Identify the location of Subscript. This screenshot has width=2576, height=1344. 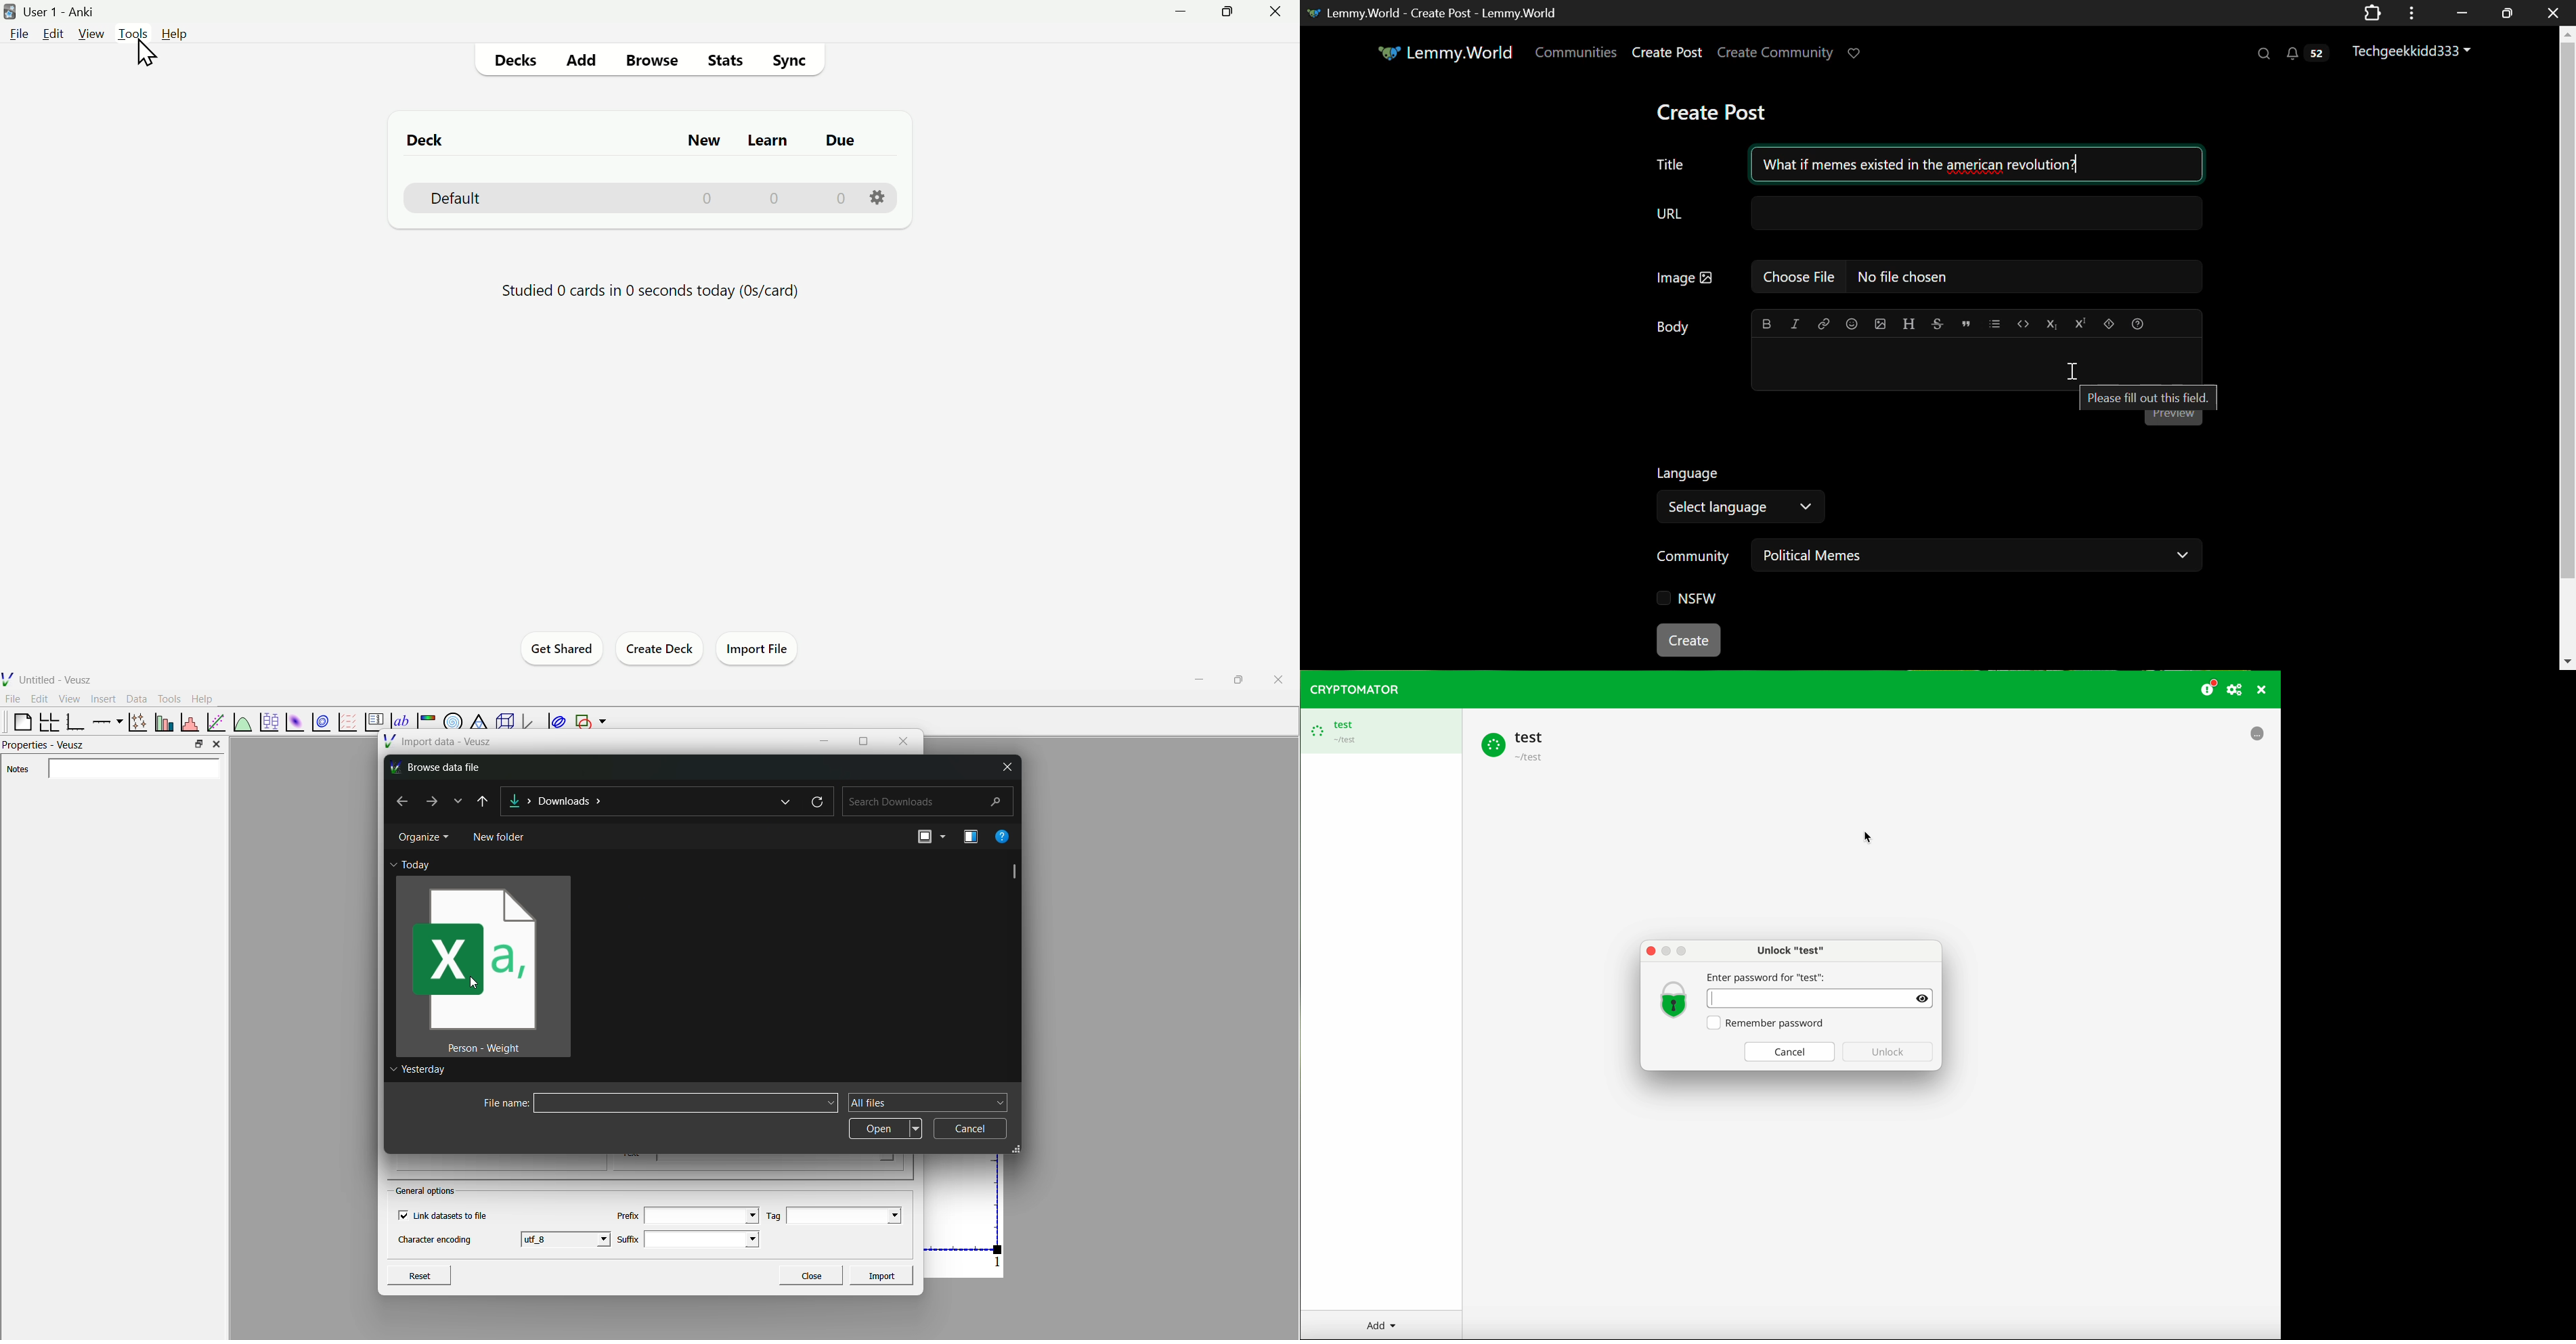
(2053, 324).